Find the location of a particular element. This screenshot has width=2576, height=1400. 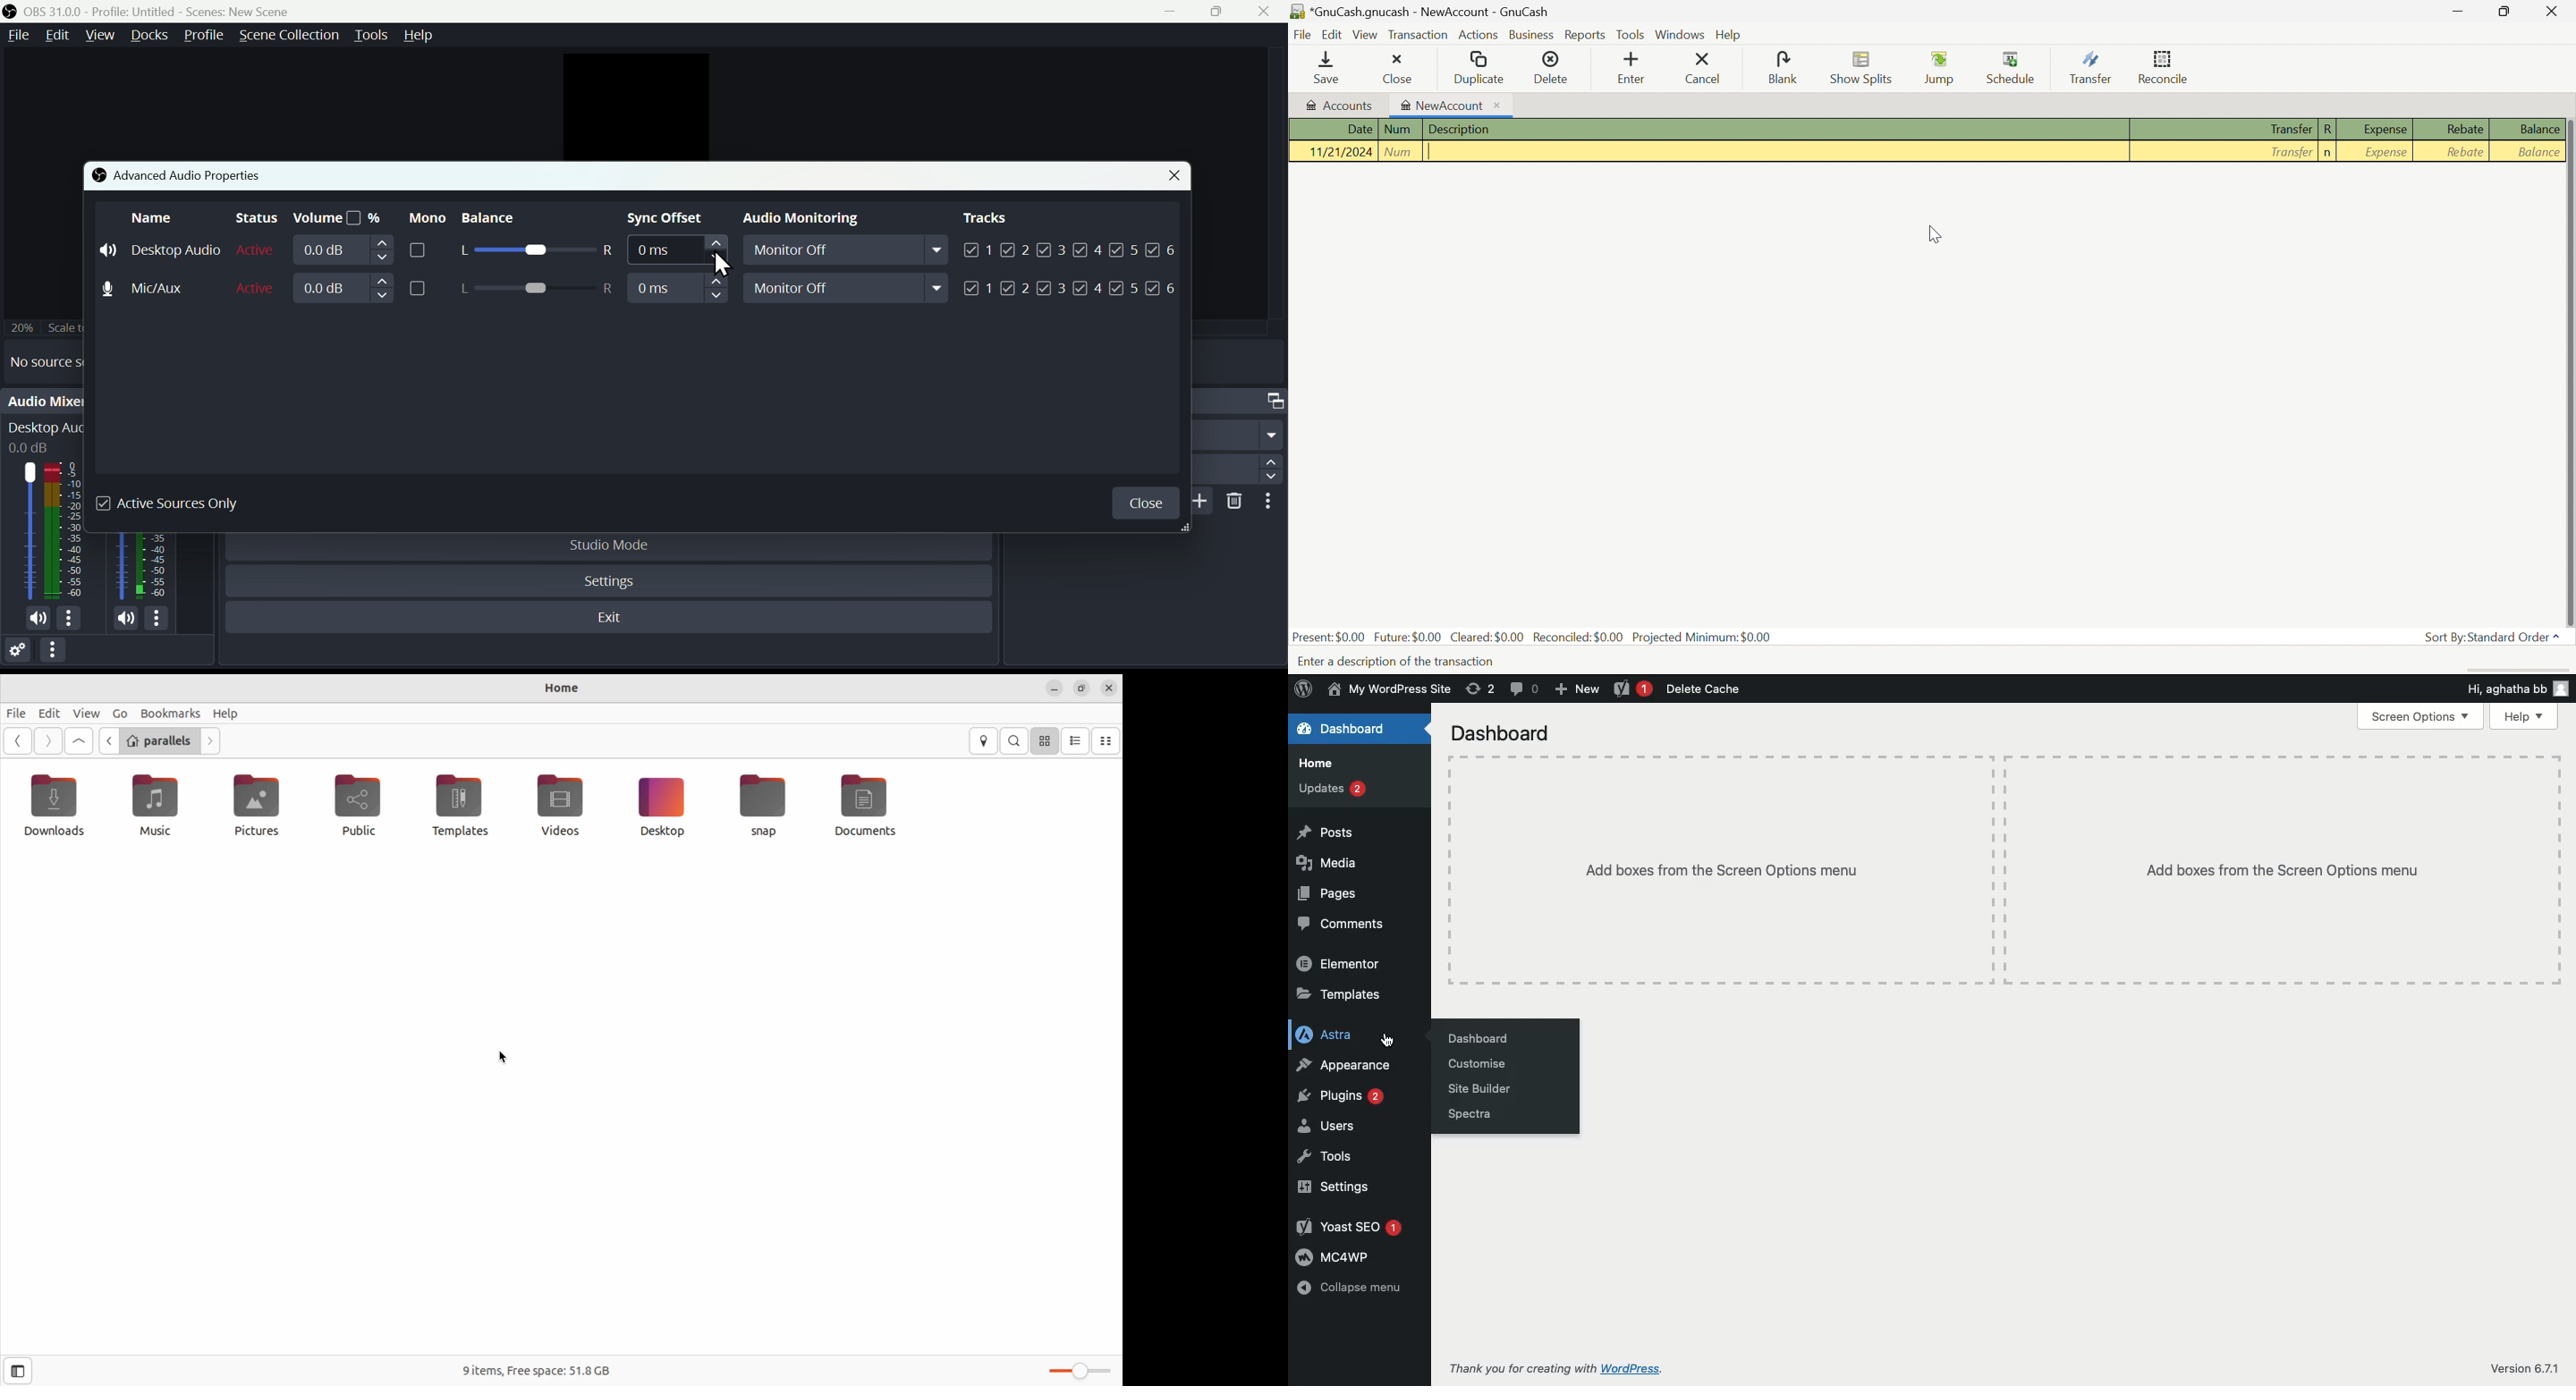

Monitor off is located at coordinates (849, 252).